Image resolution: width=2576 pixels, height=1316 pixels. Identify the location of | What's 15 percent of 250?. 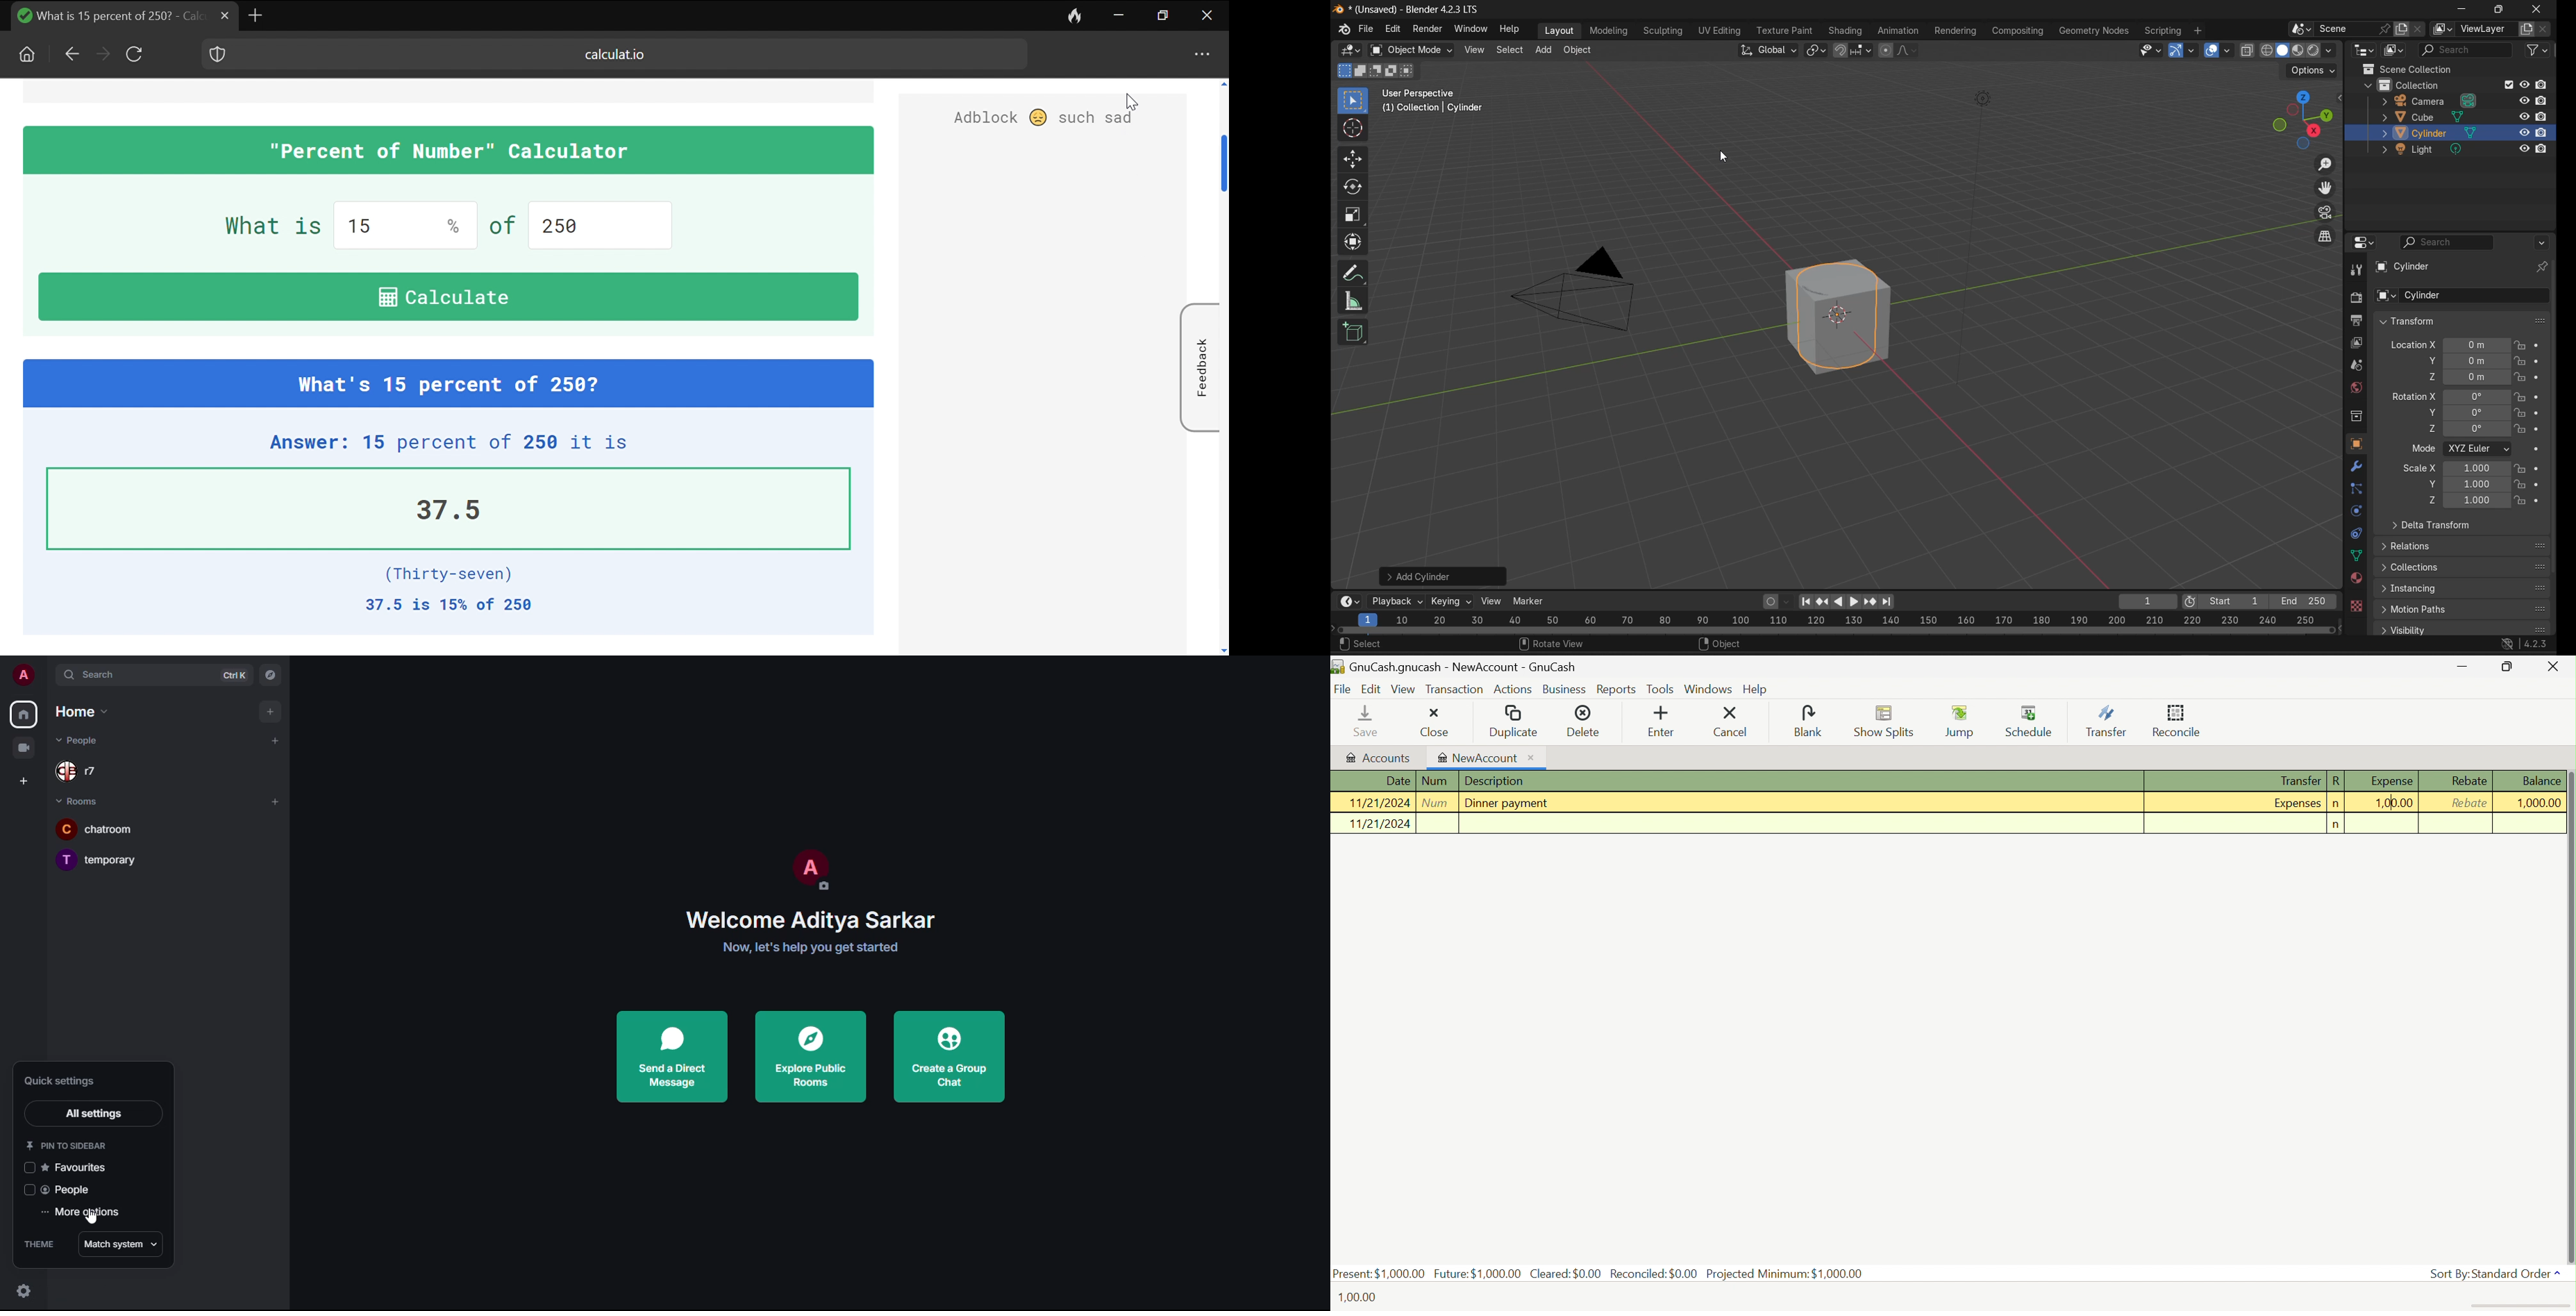
(444, 385).